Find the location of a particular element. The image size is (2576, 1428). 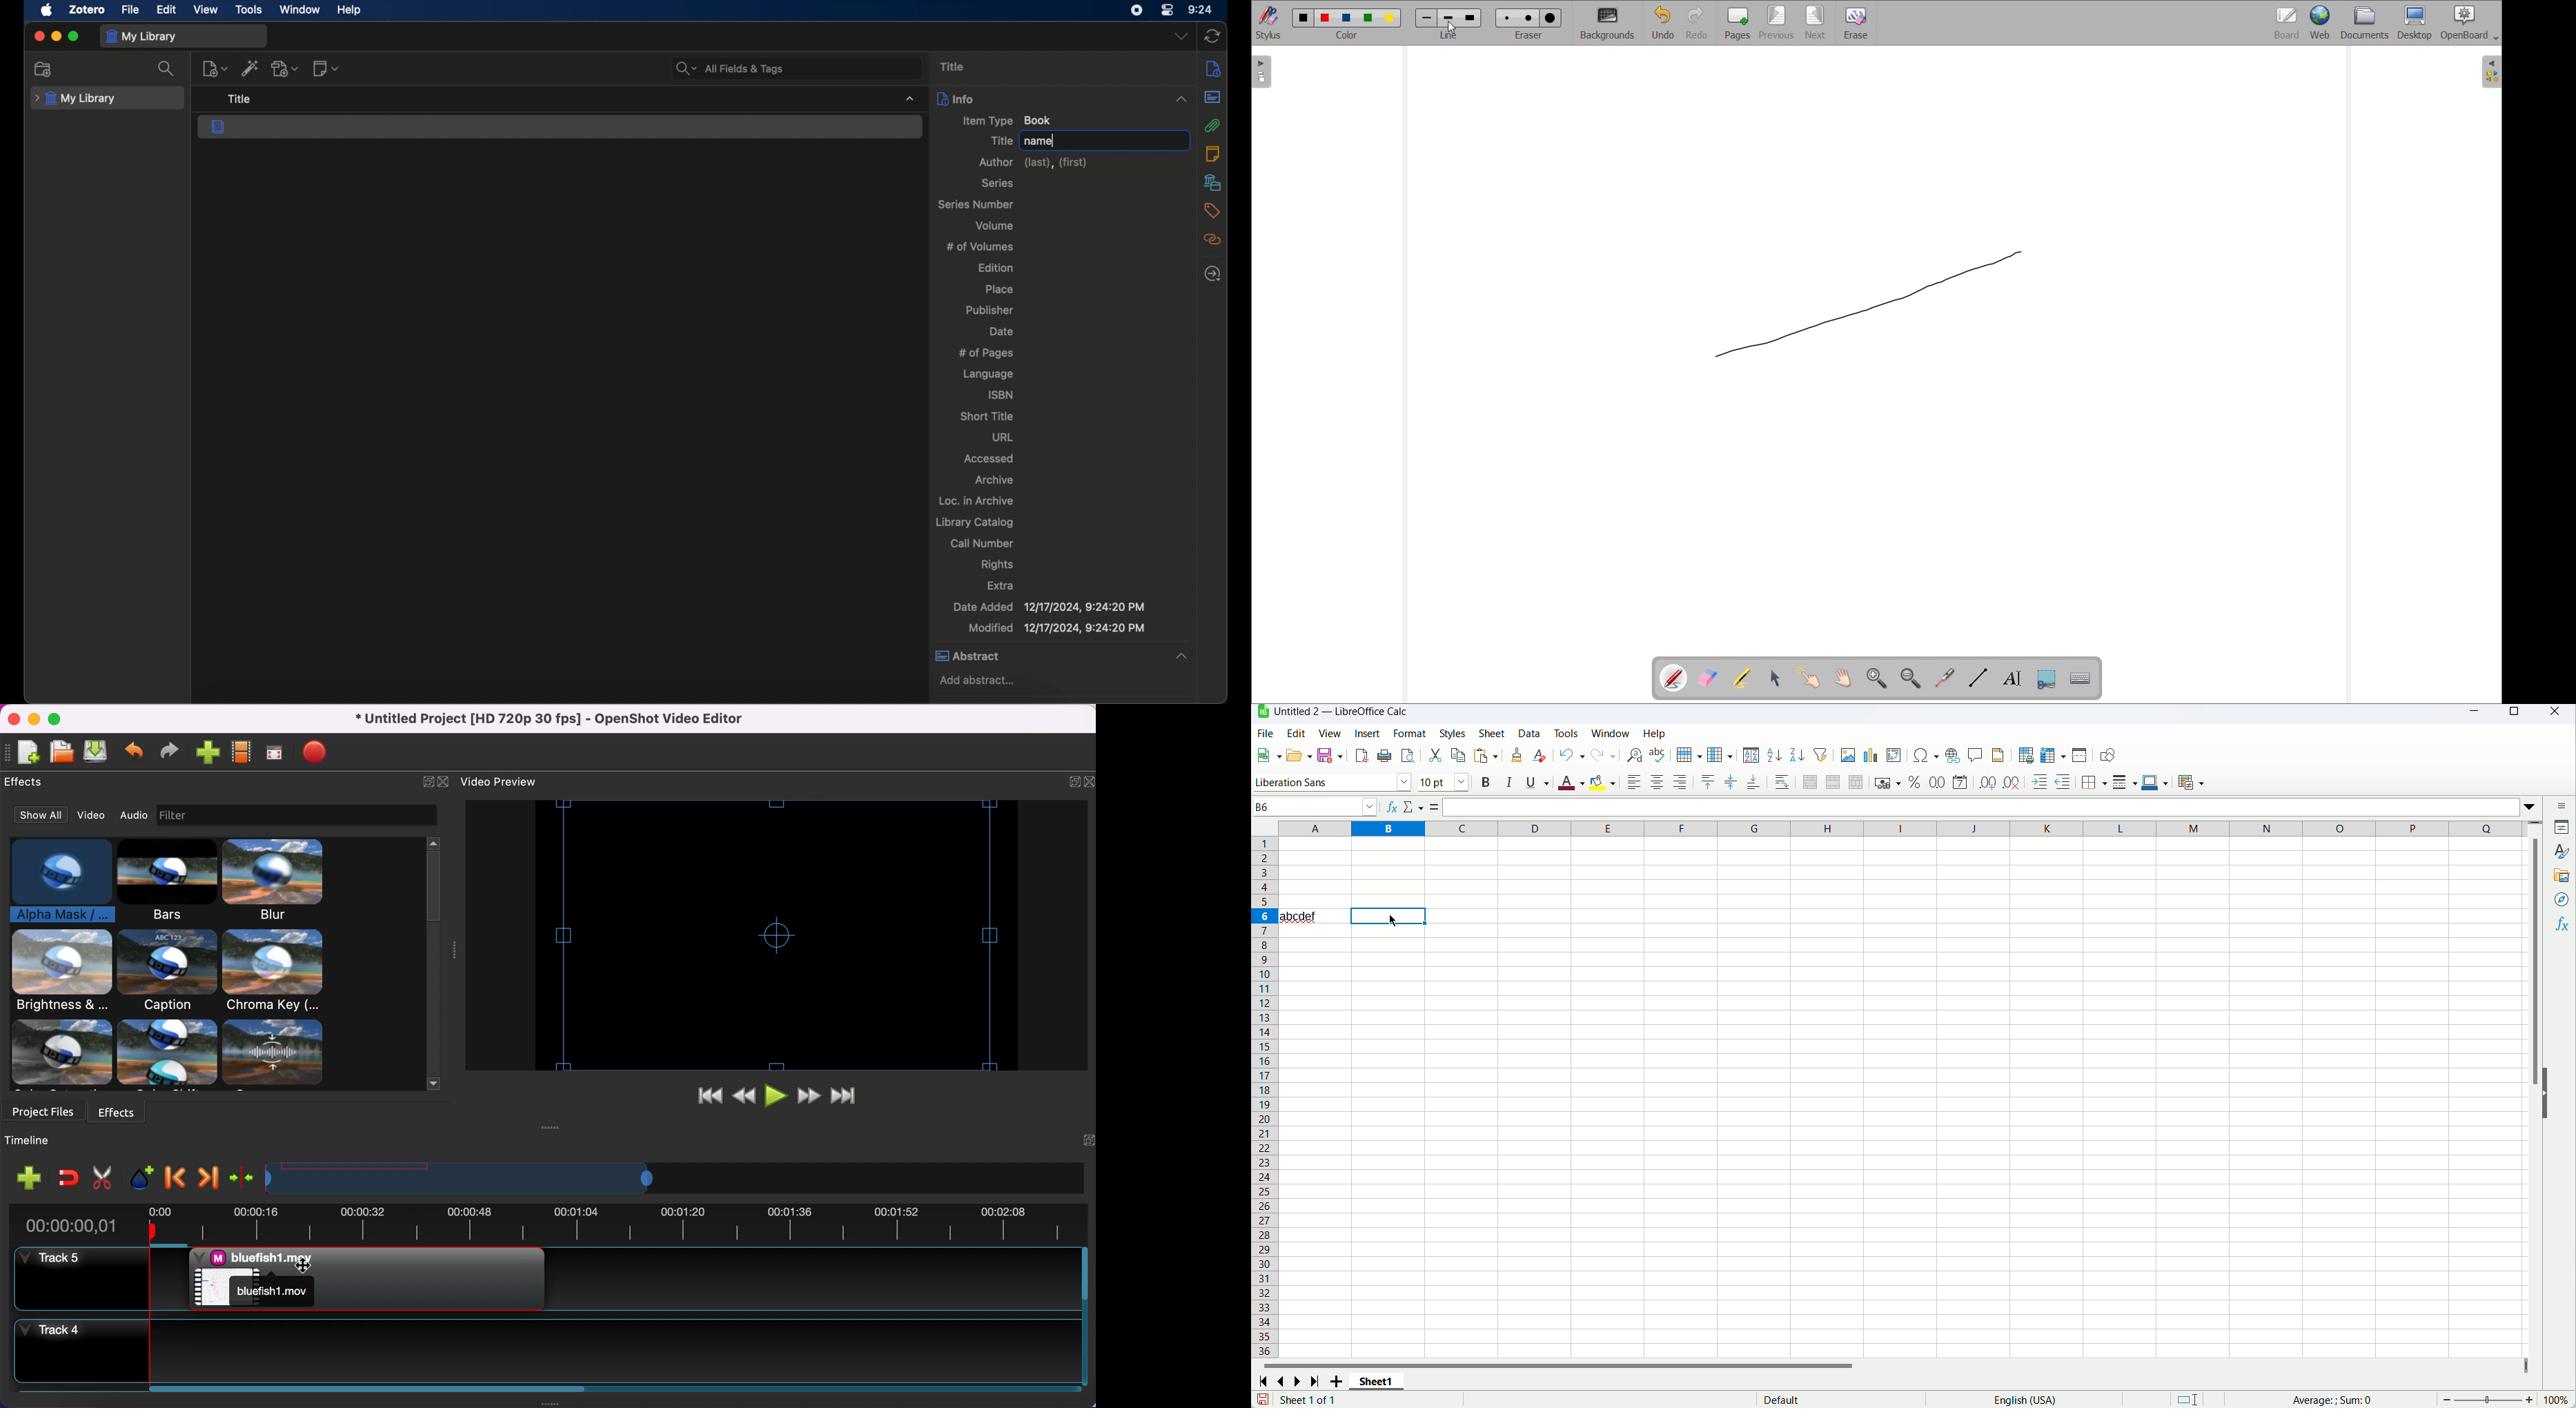

next marker is located at coordinates (206, 1177).